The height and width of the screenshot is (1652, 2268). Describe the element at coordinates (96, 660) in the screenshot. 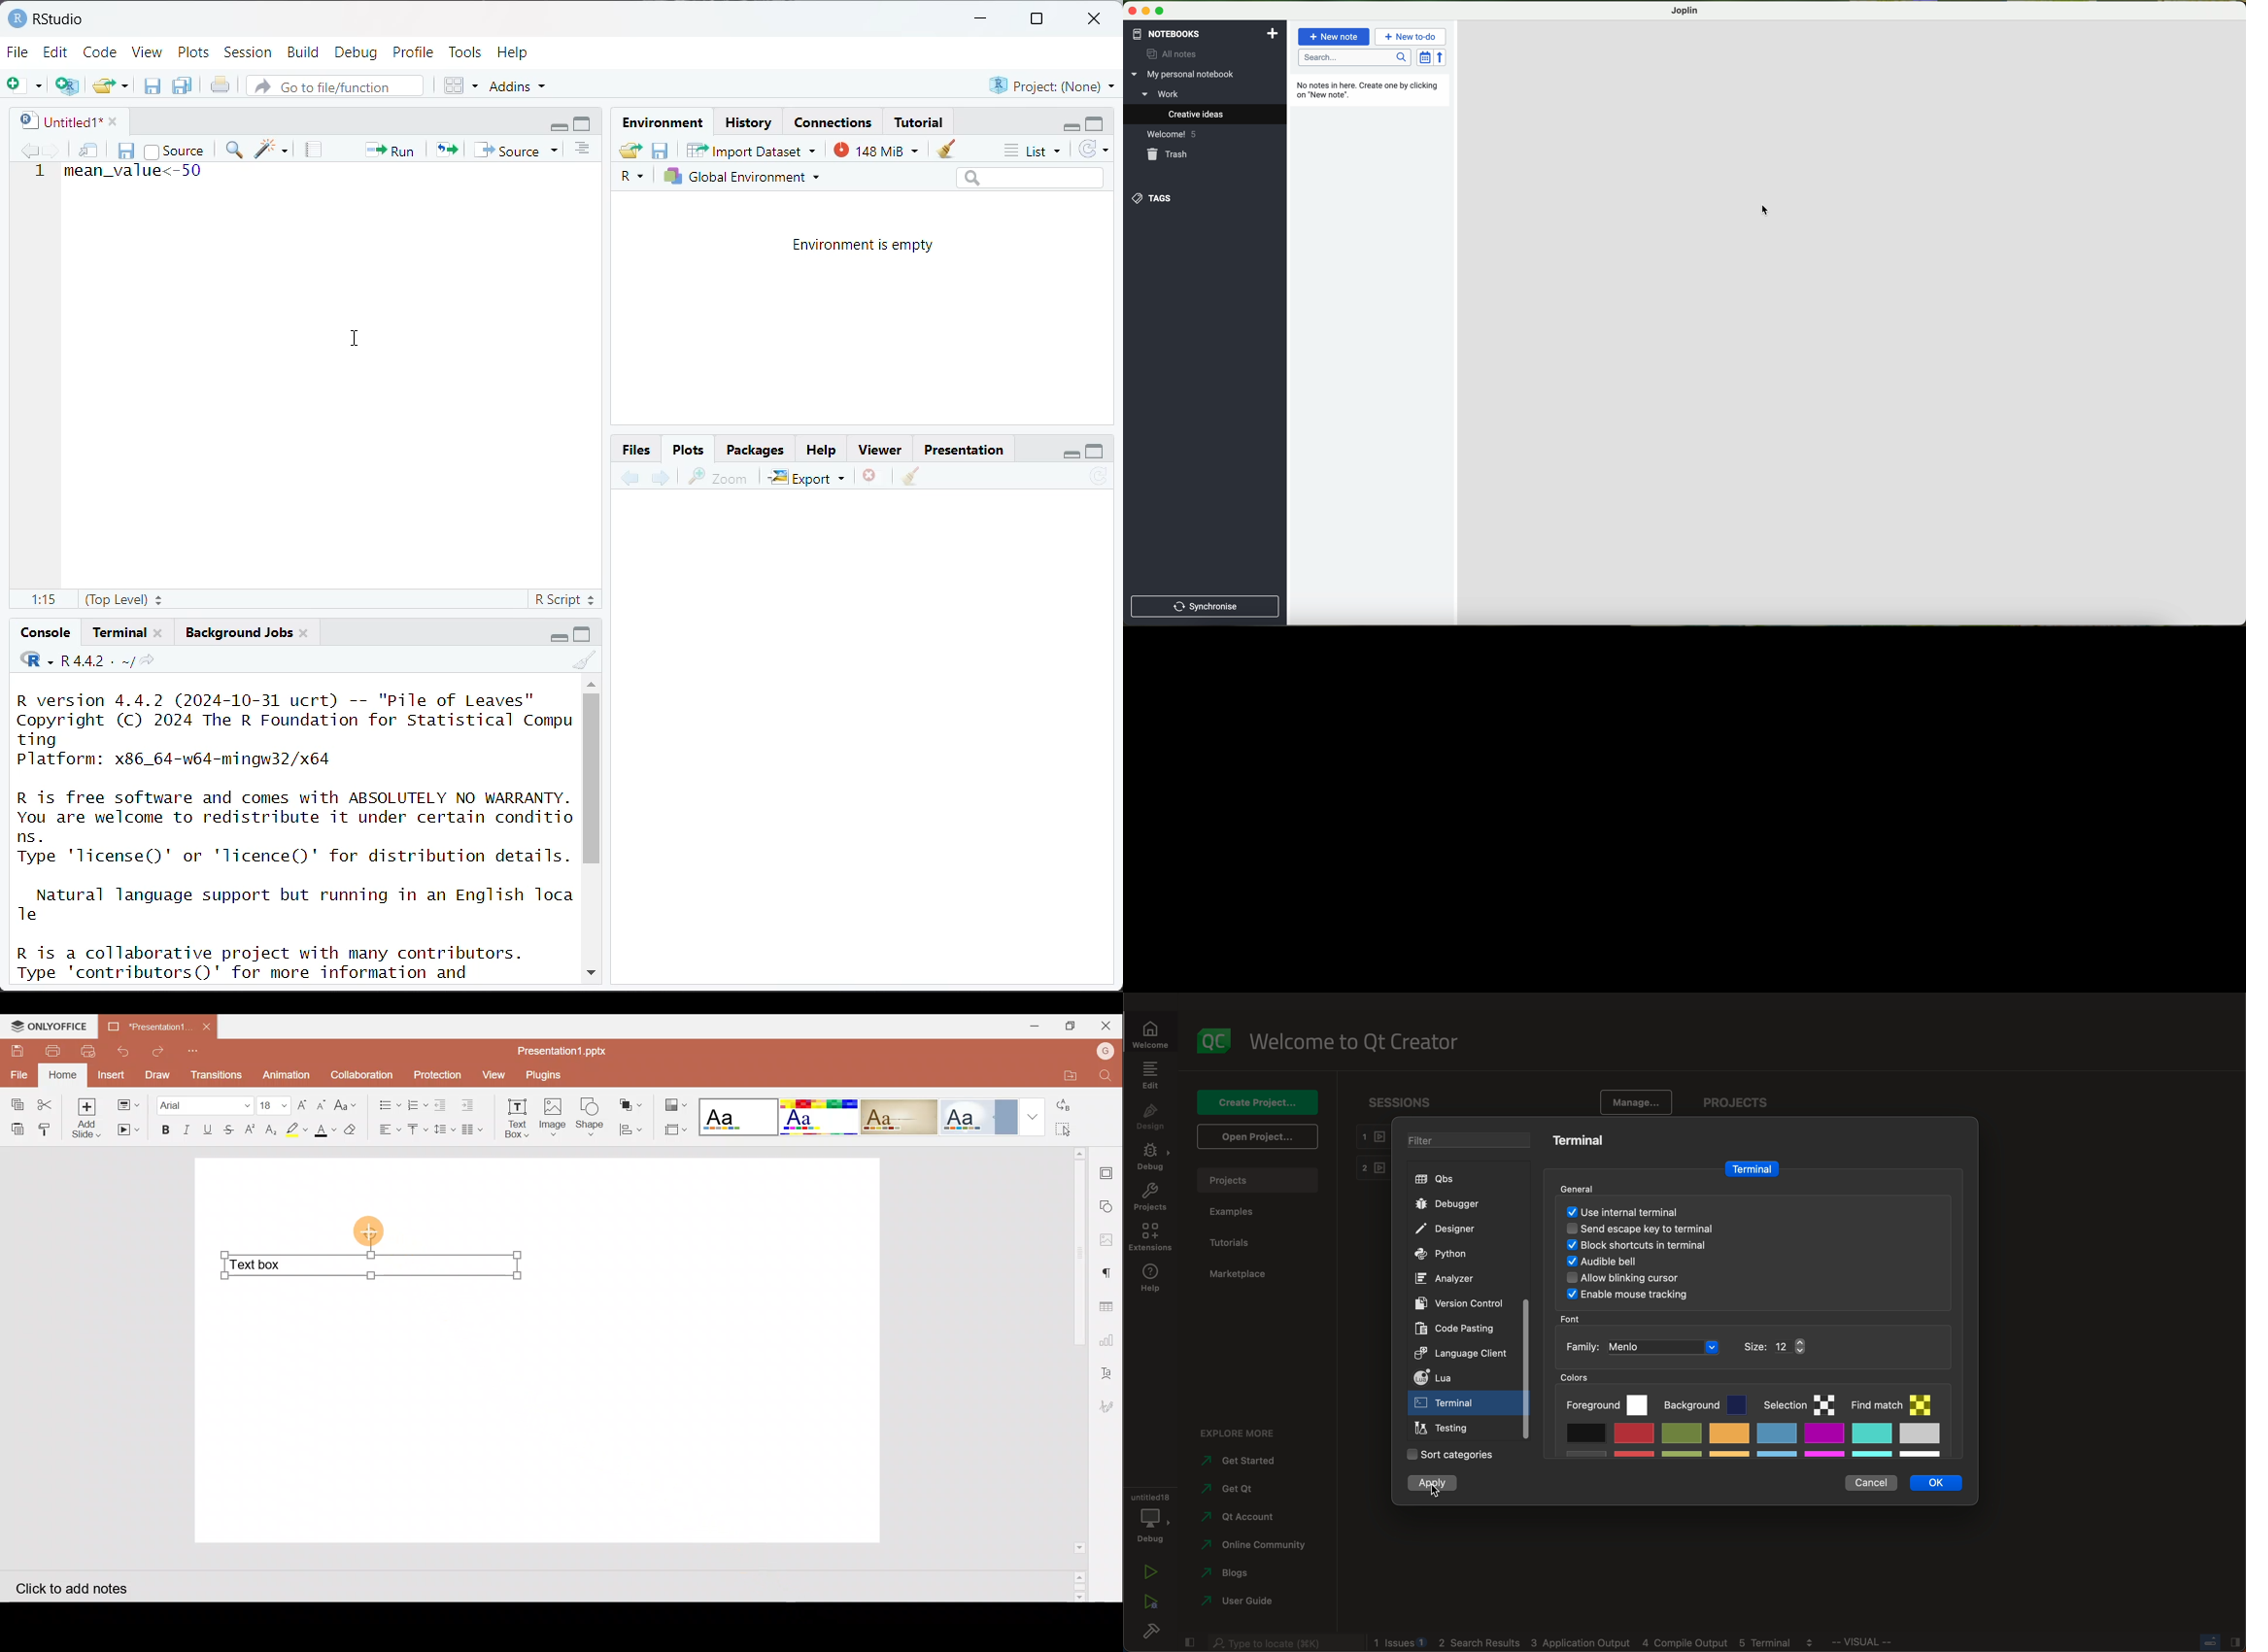

I see `R 4.4.2 . ~/` at that location.